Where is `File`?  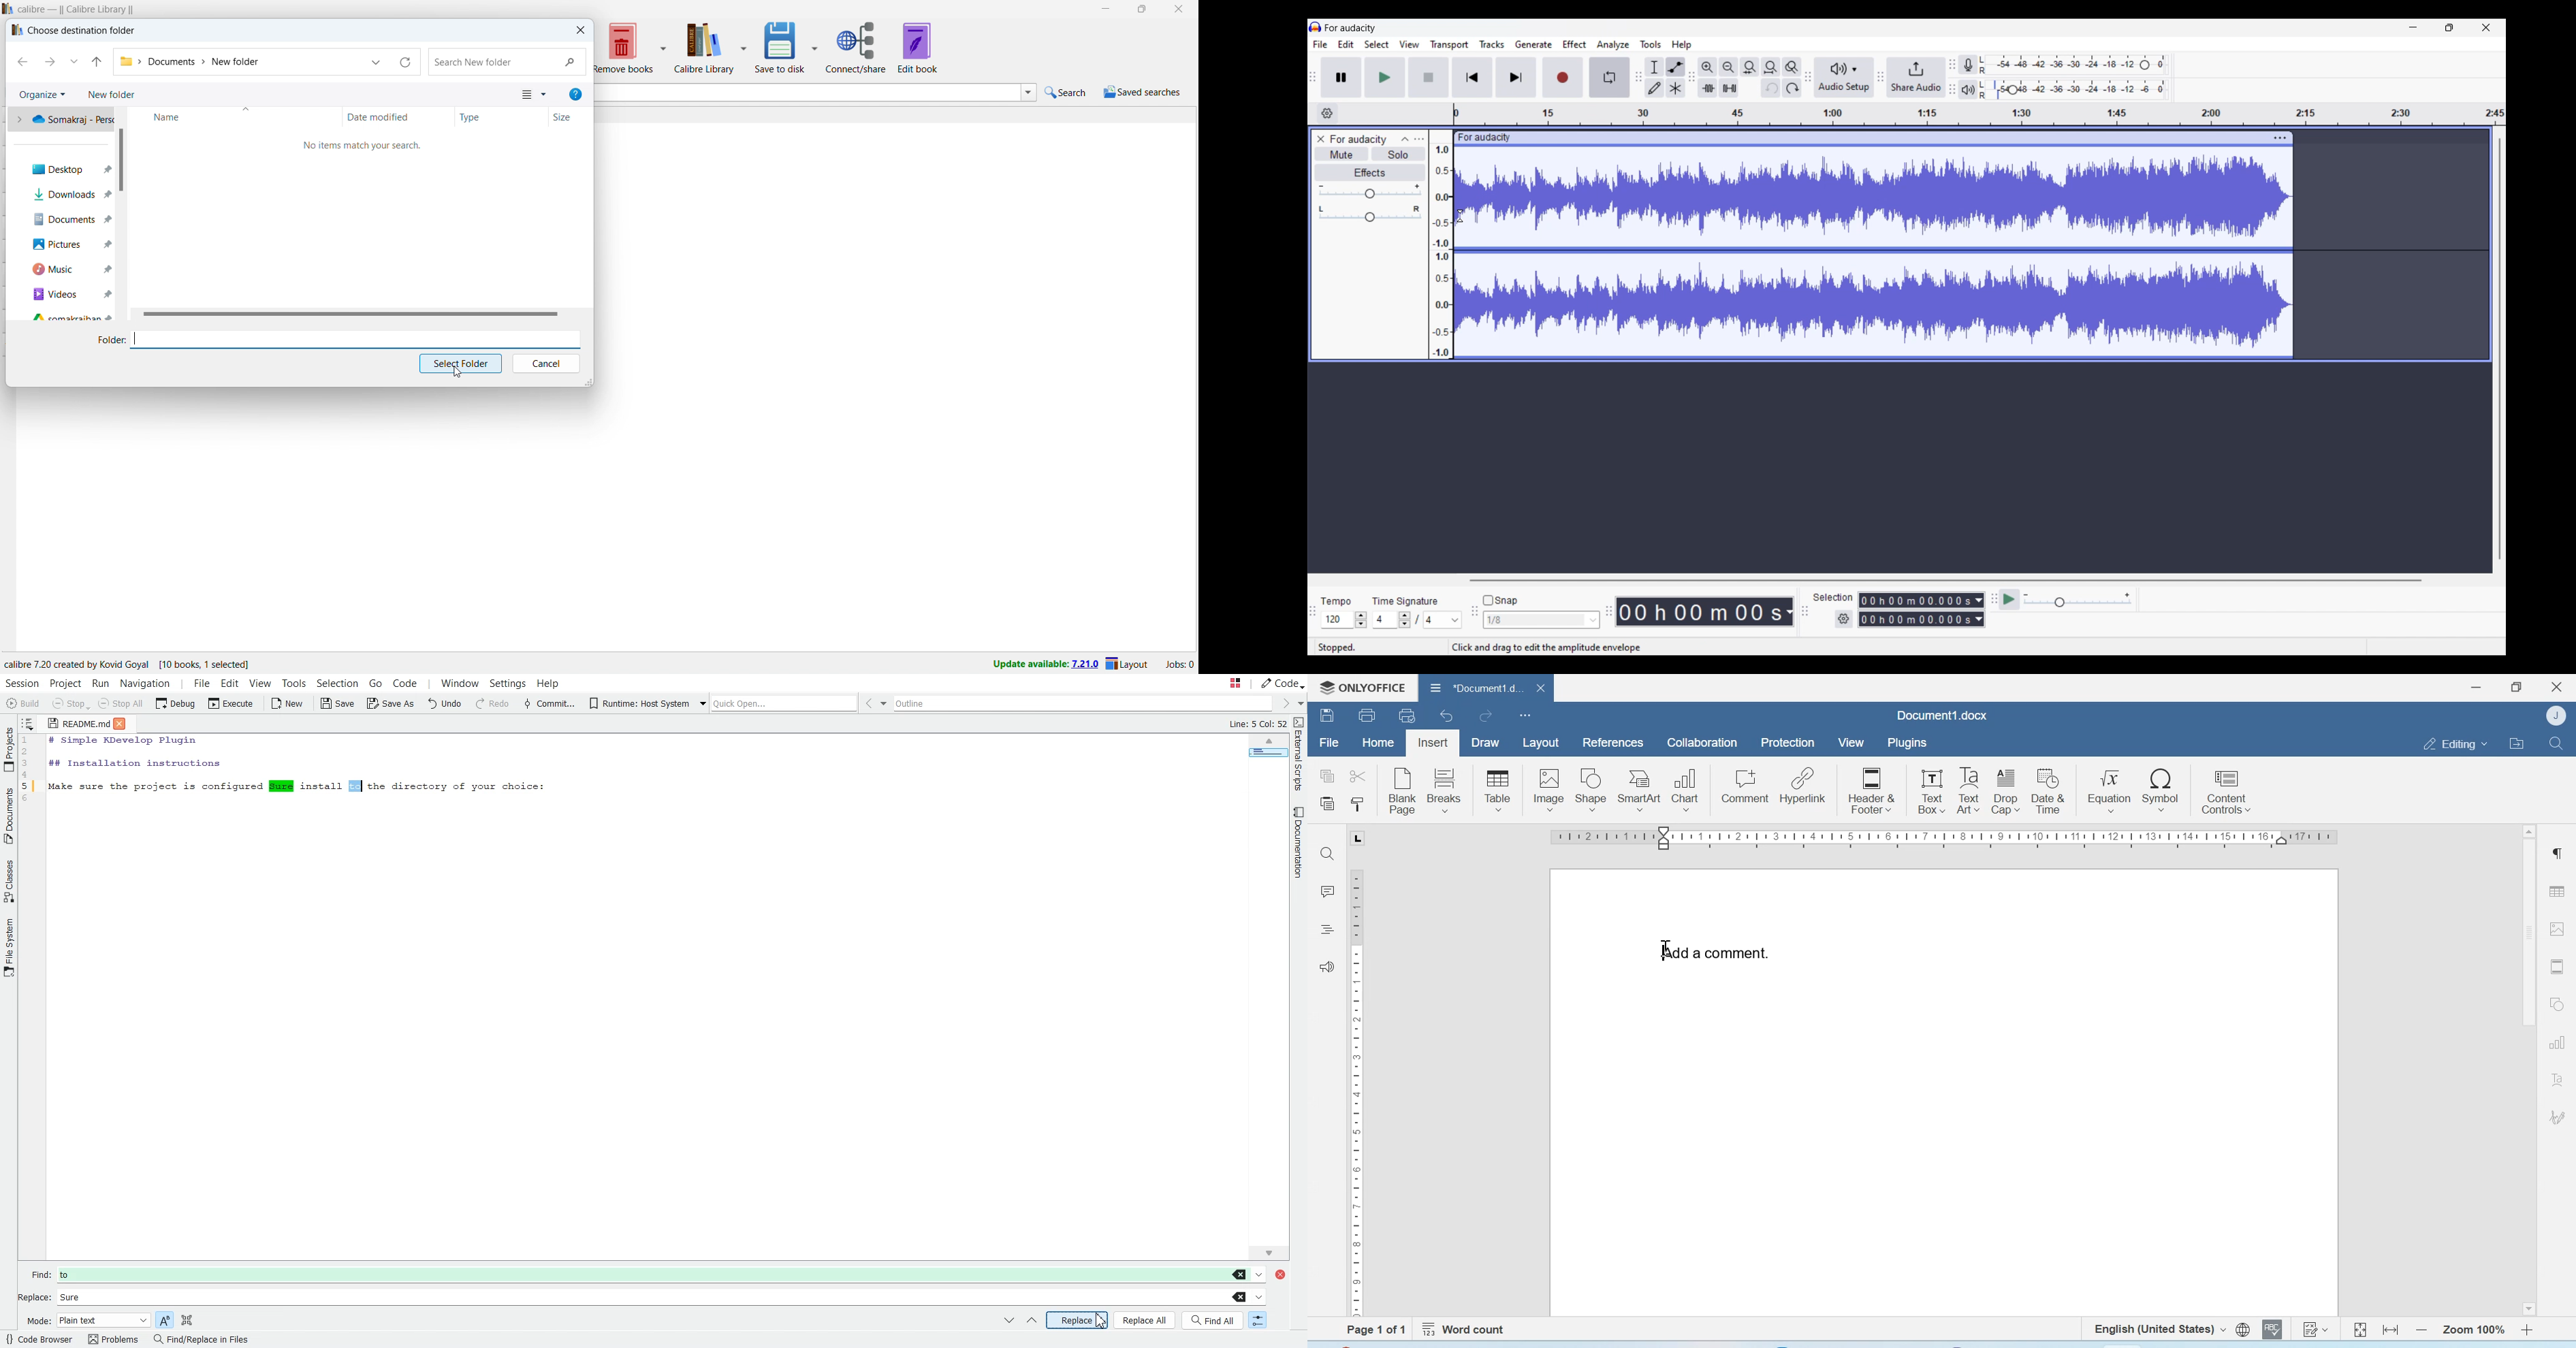
File is located at coordinates (1321, 44).